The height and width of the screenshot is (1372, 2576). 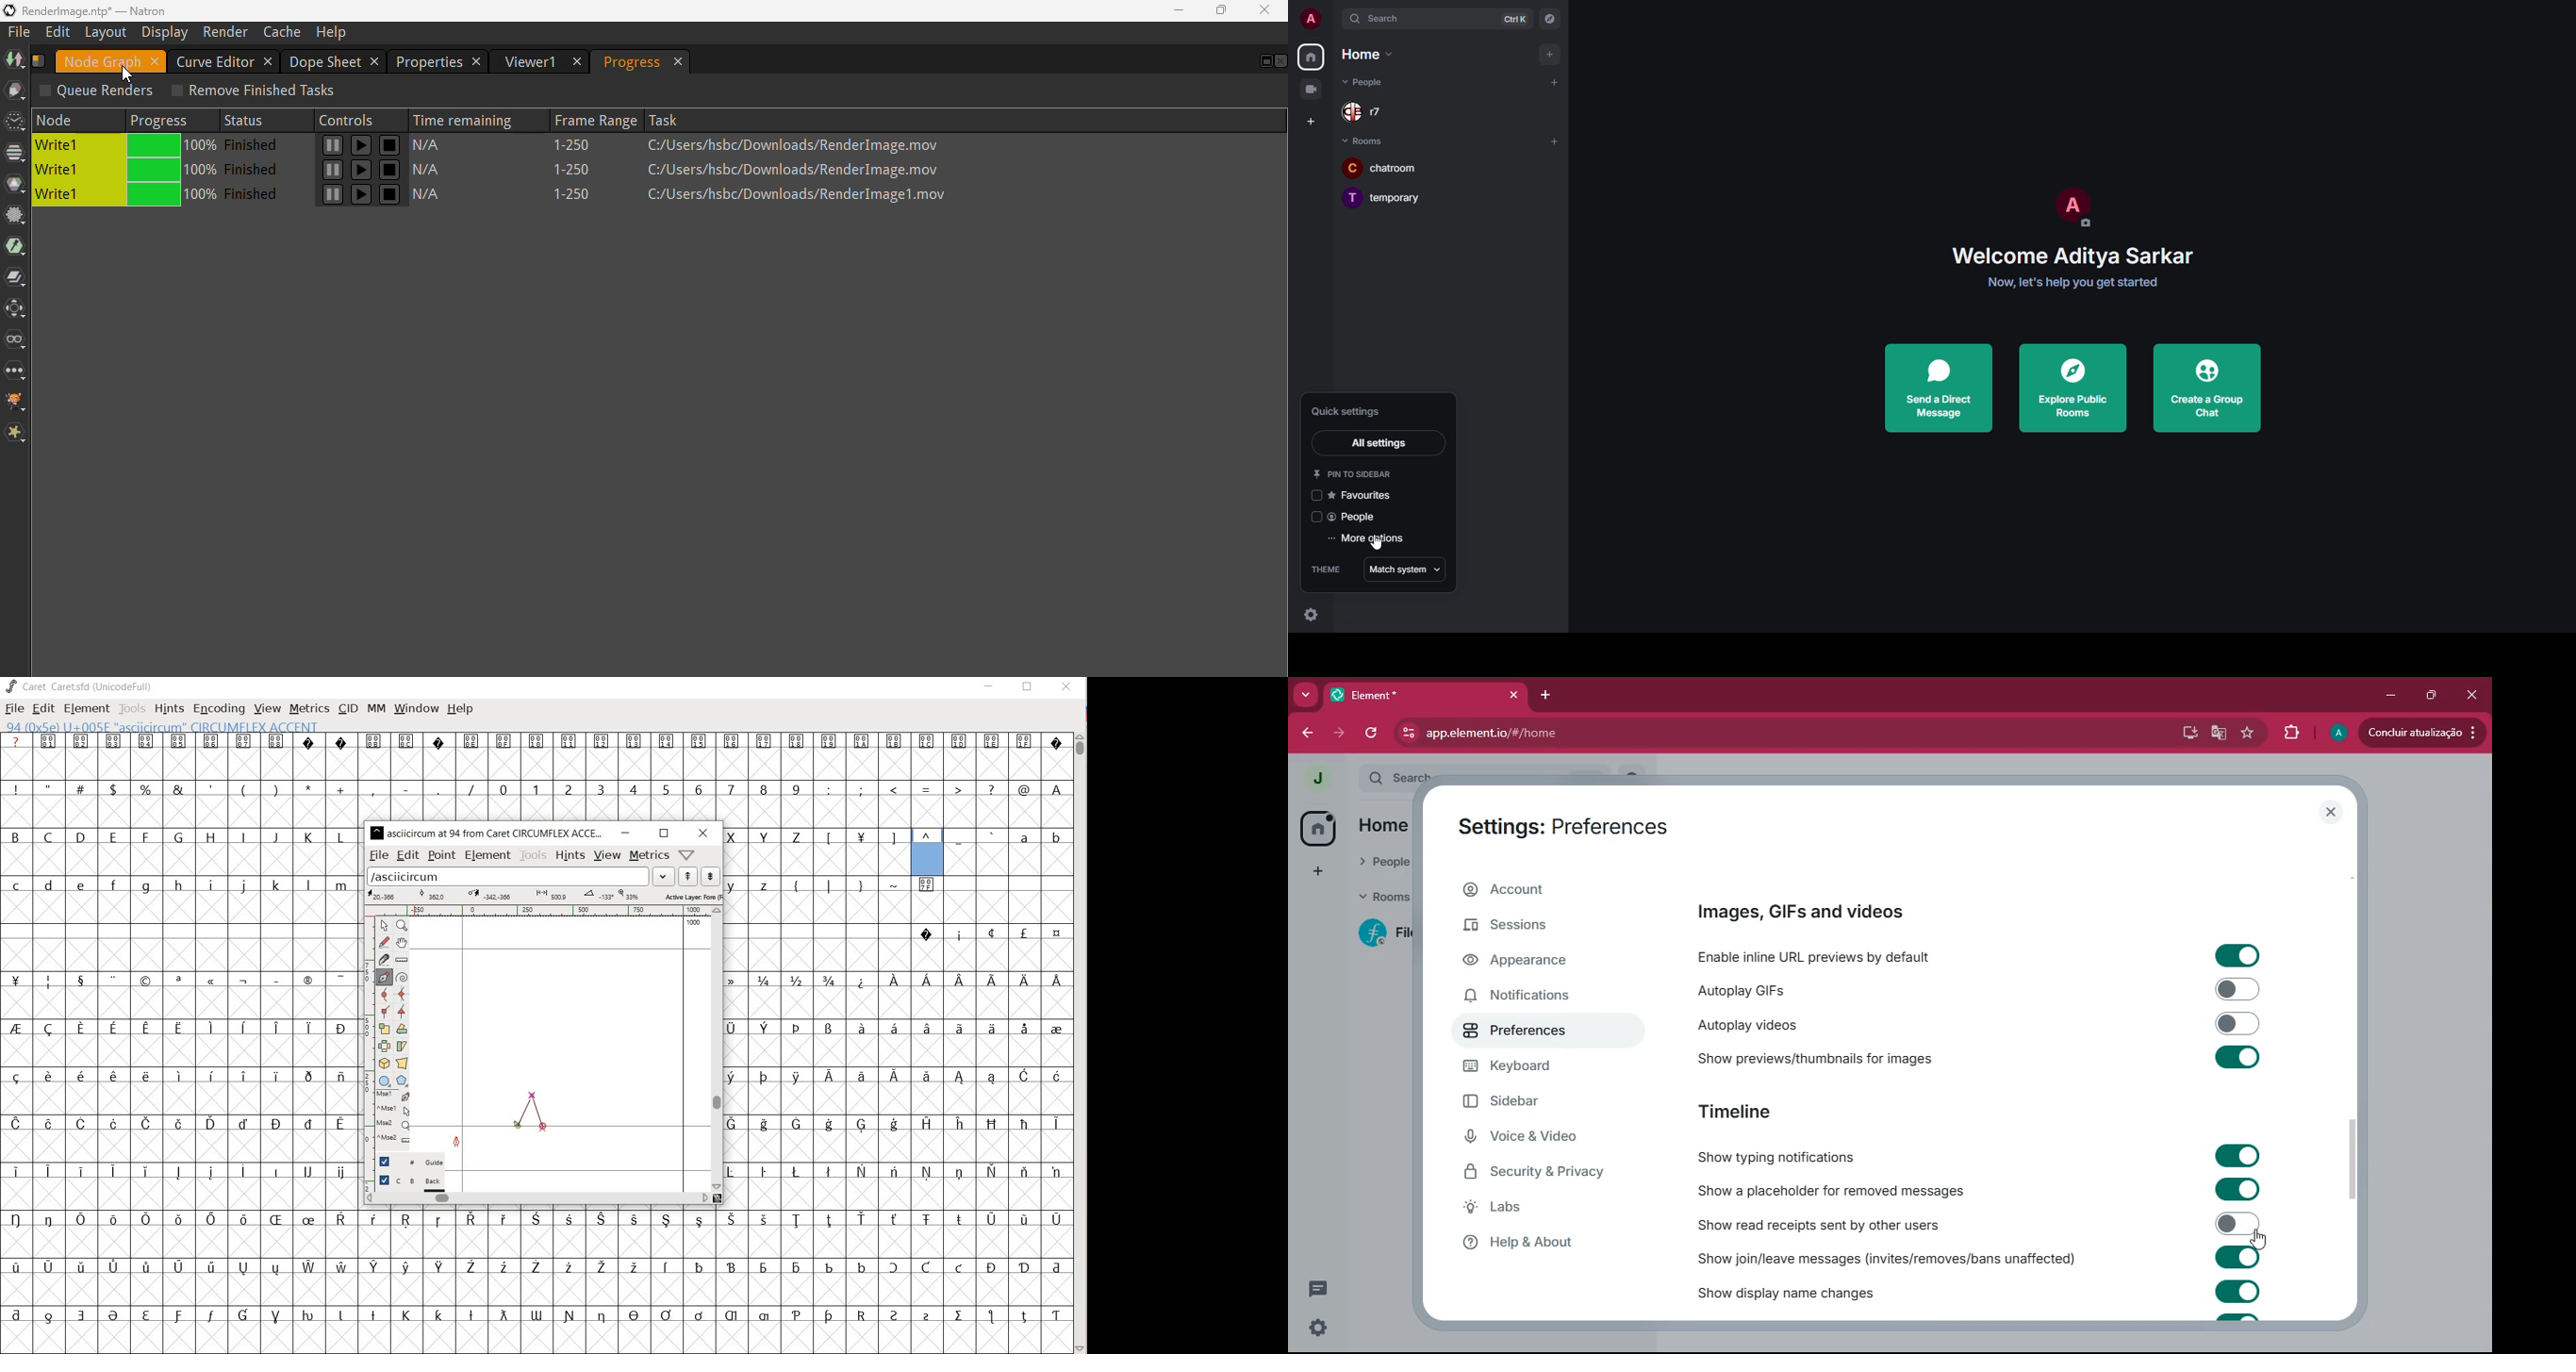 What do you see at coordinates (2330, 812) in the screenshot?
I see `close` at bounding box center [2330, 812].